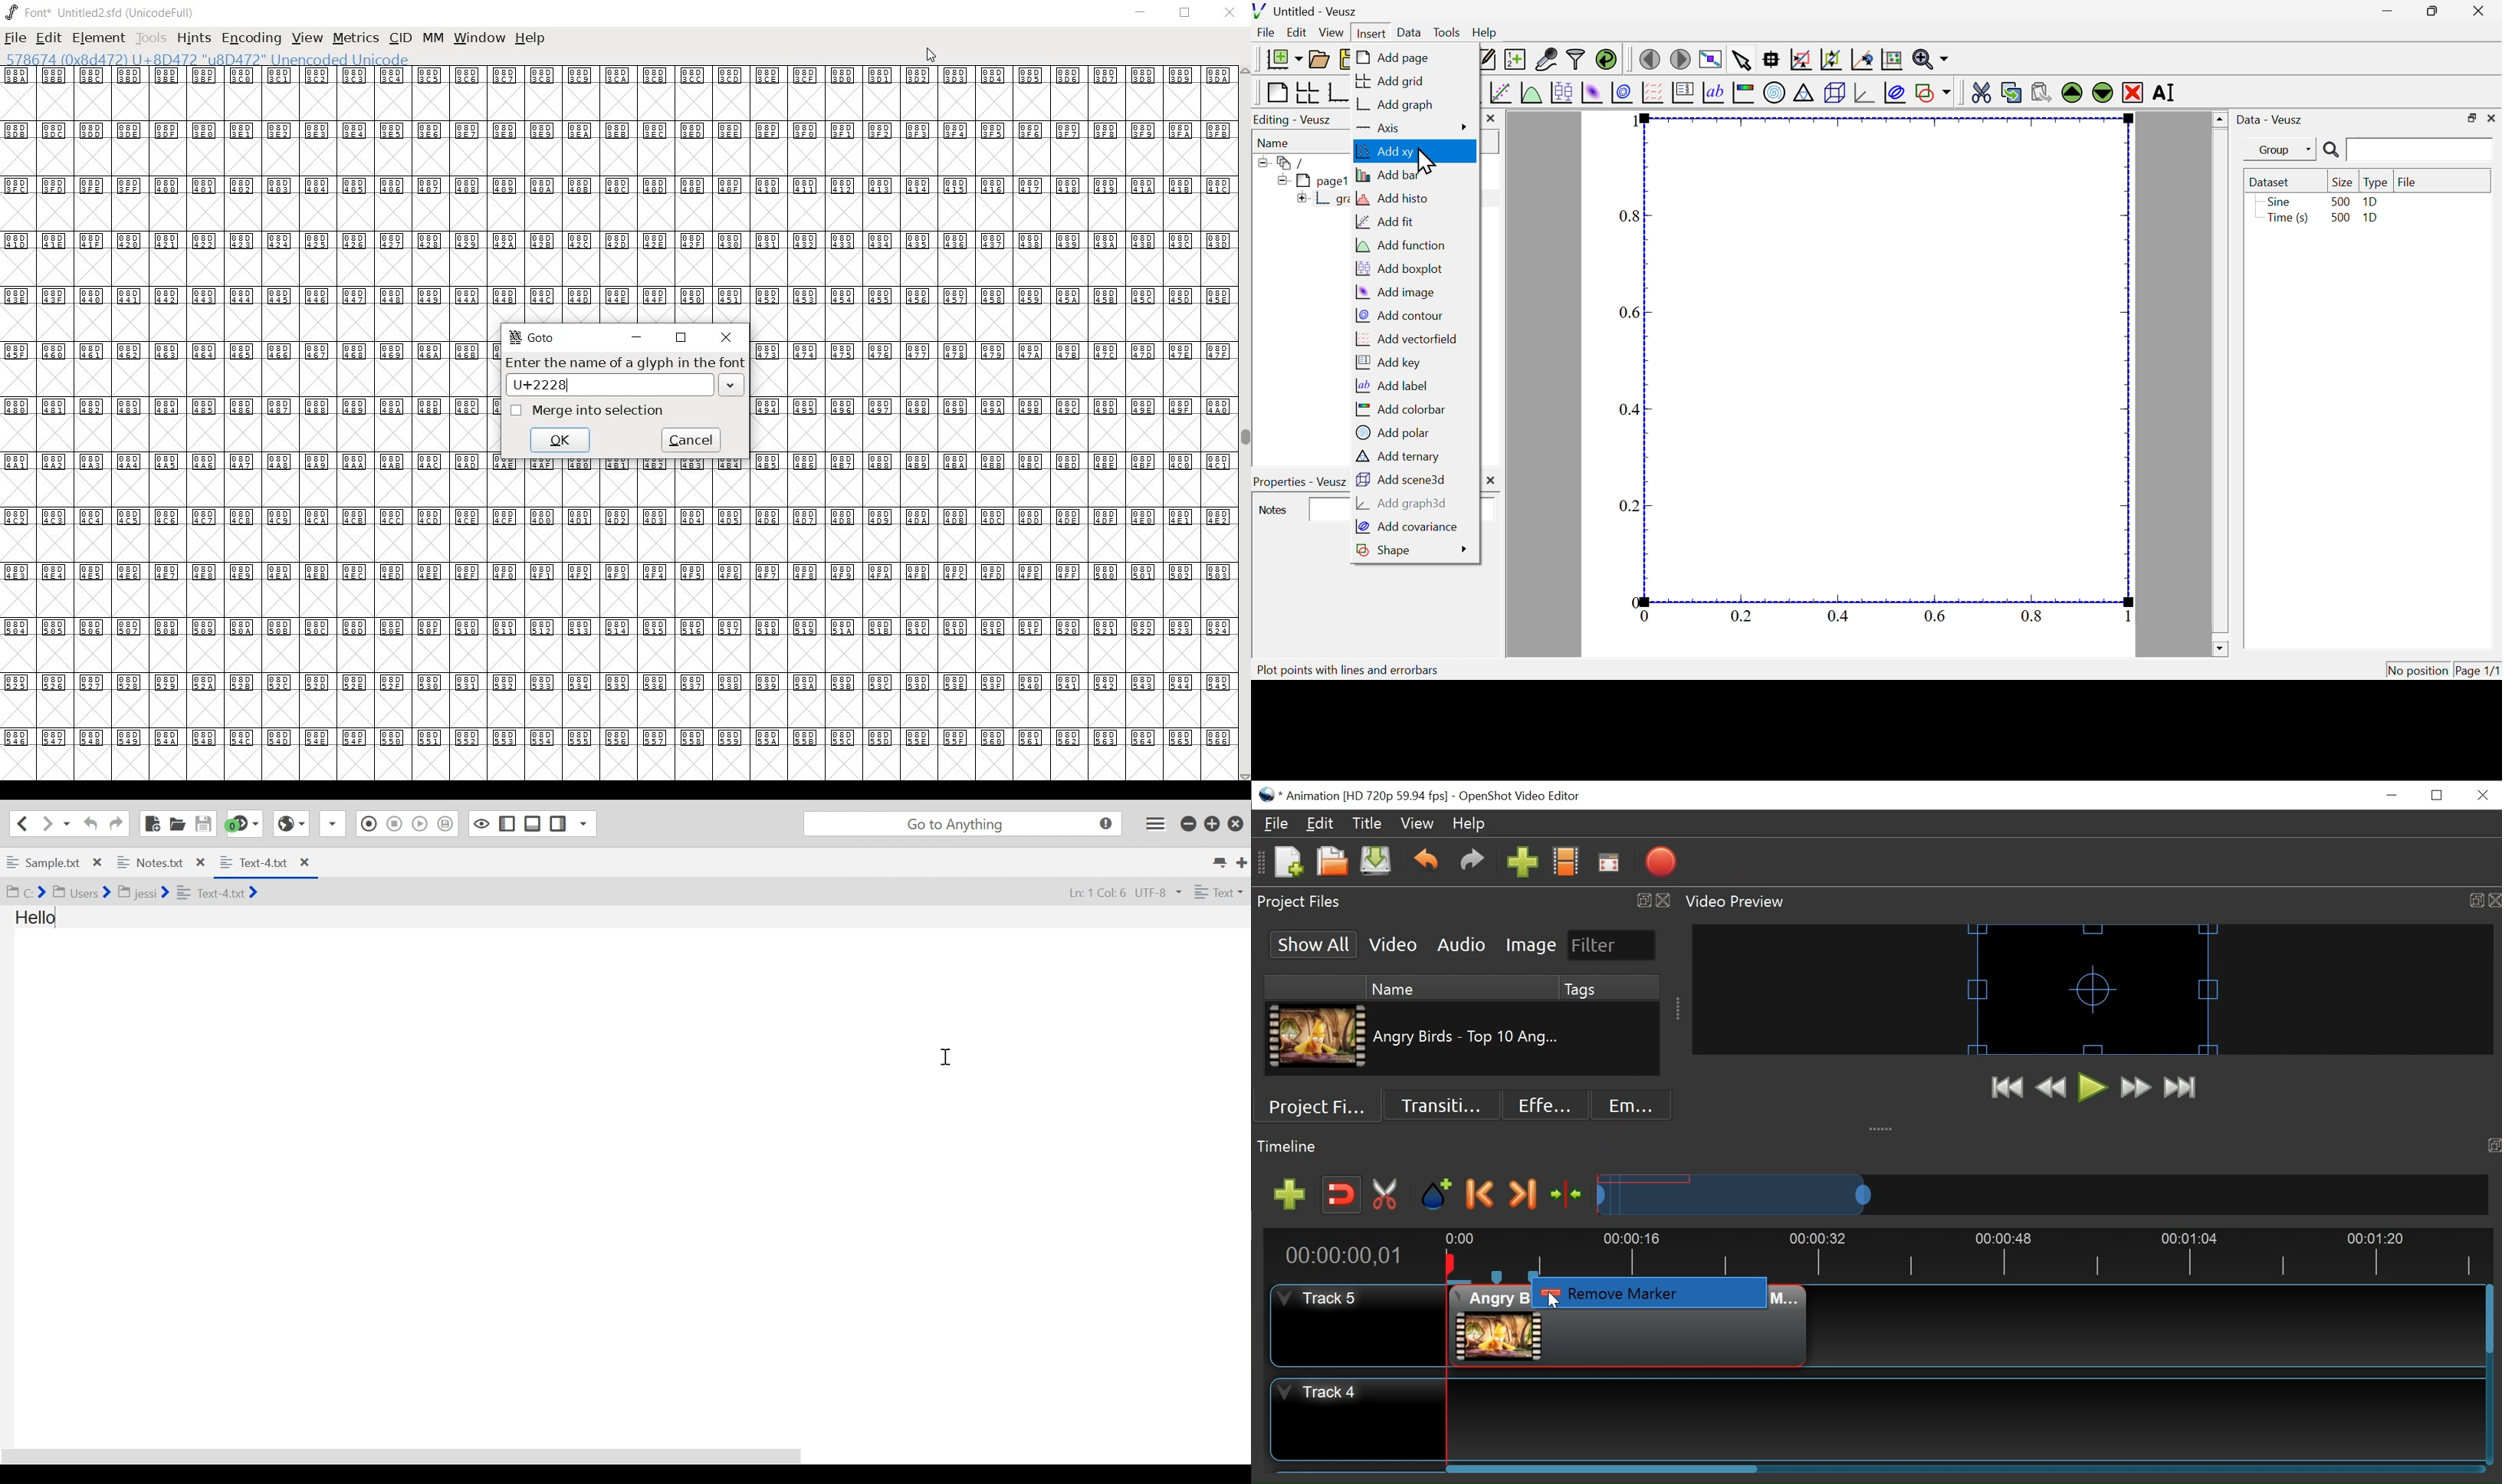  What do you see at coordinates (2135, 1087) in the screenshot?
I see `Fast Forward` at bounding box center [2135, 1087].